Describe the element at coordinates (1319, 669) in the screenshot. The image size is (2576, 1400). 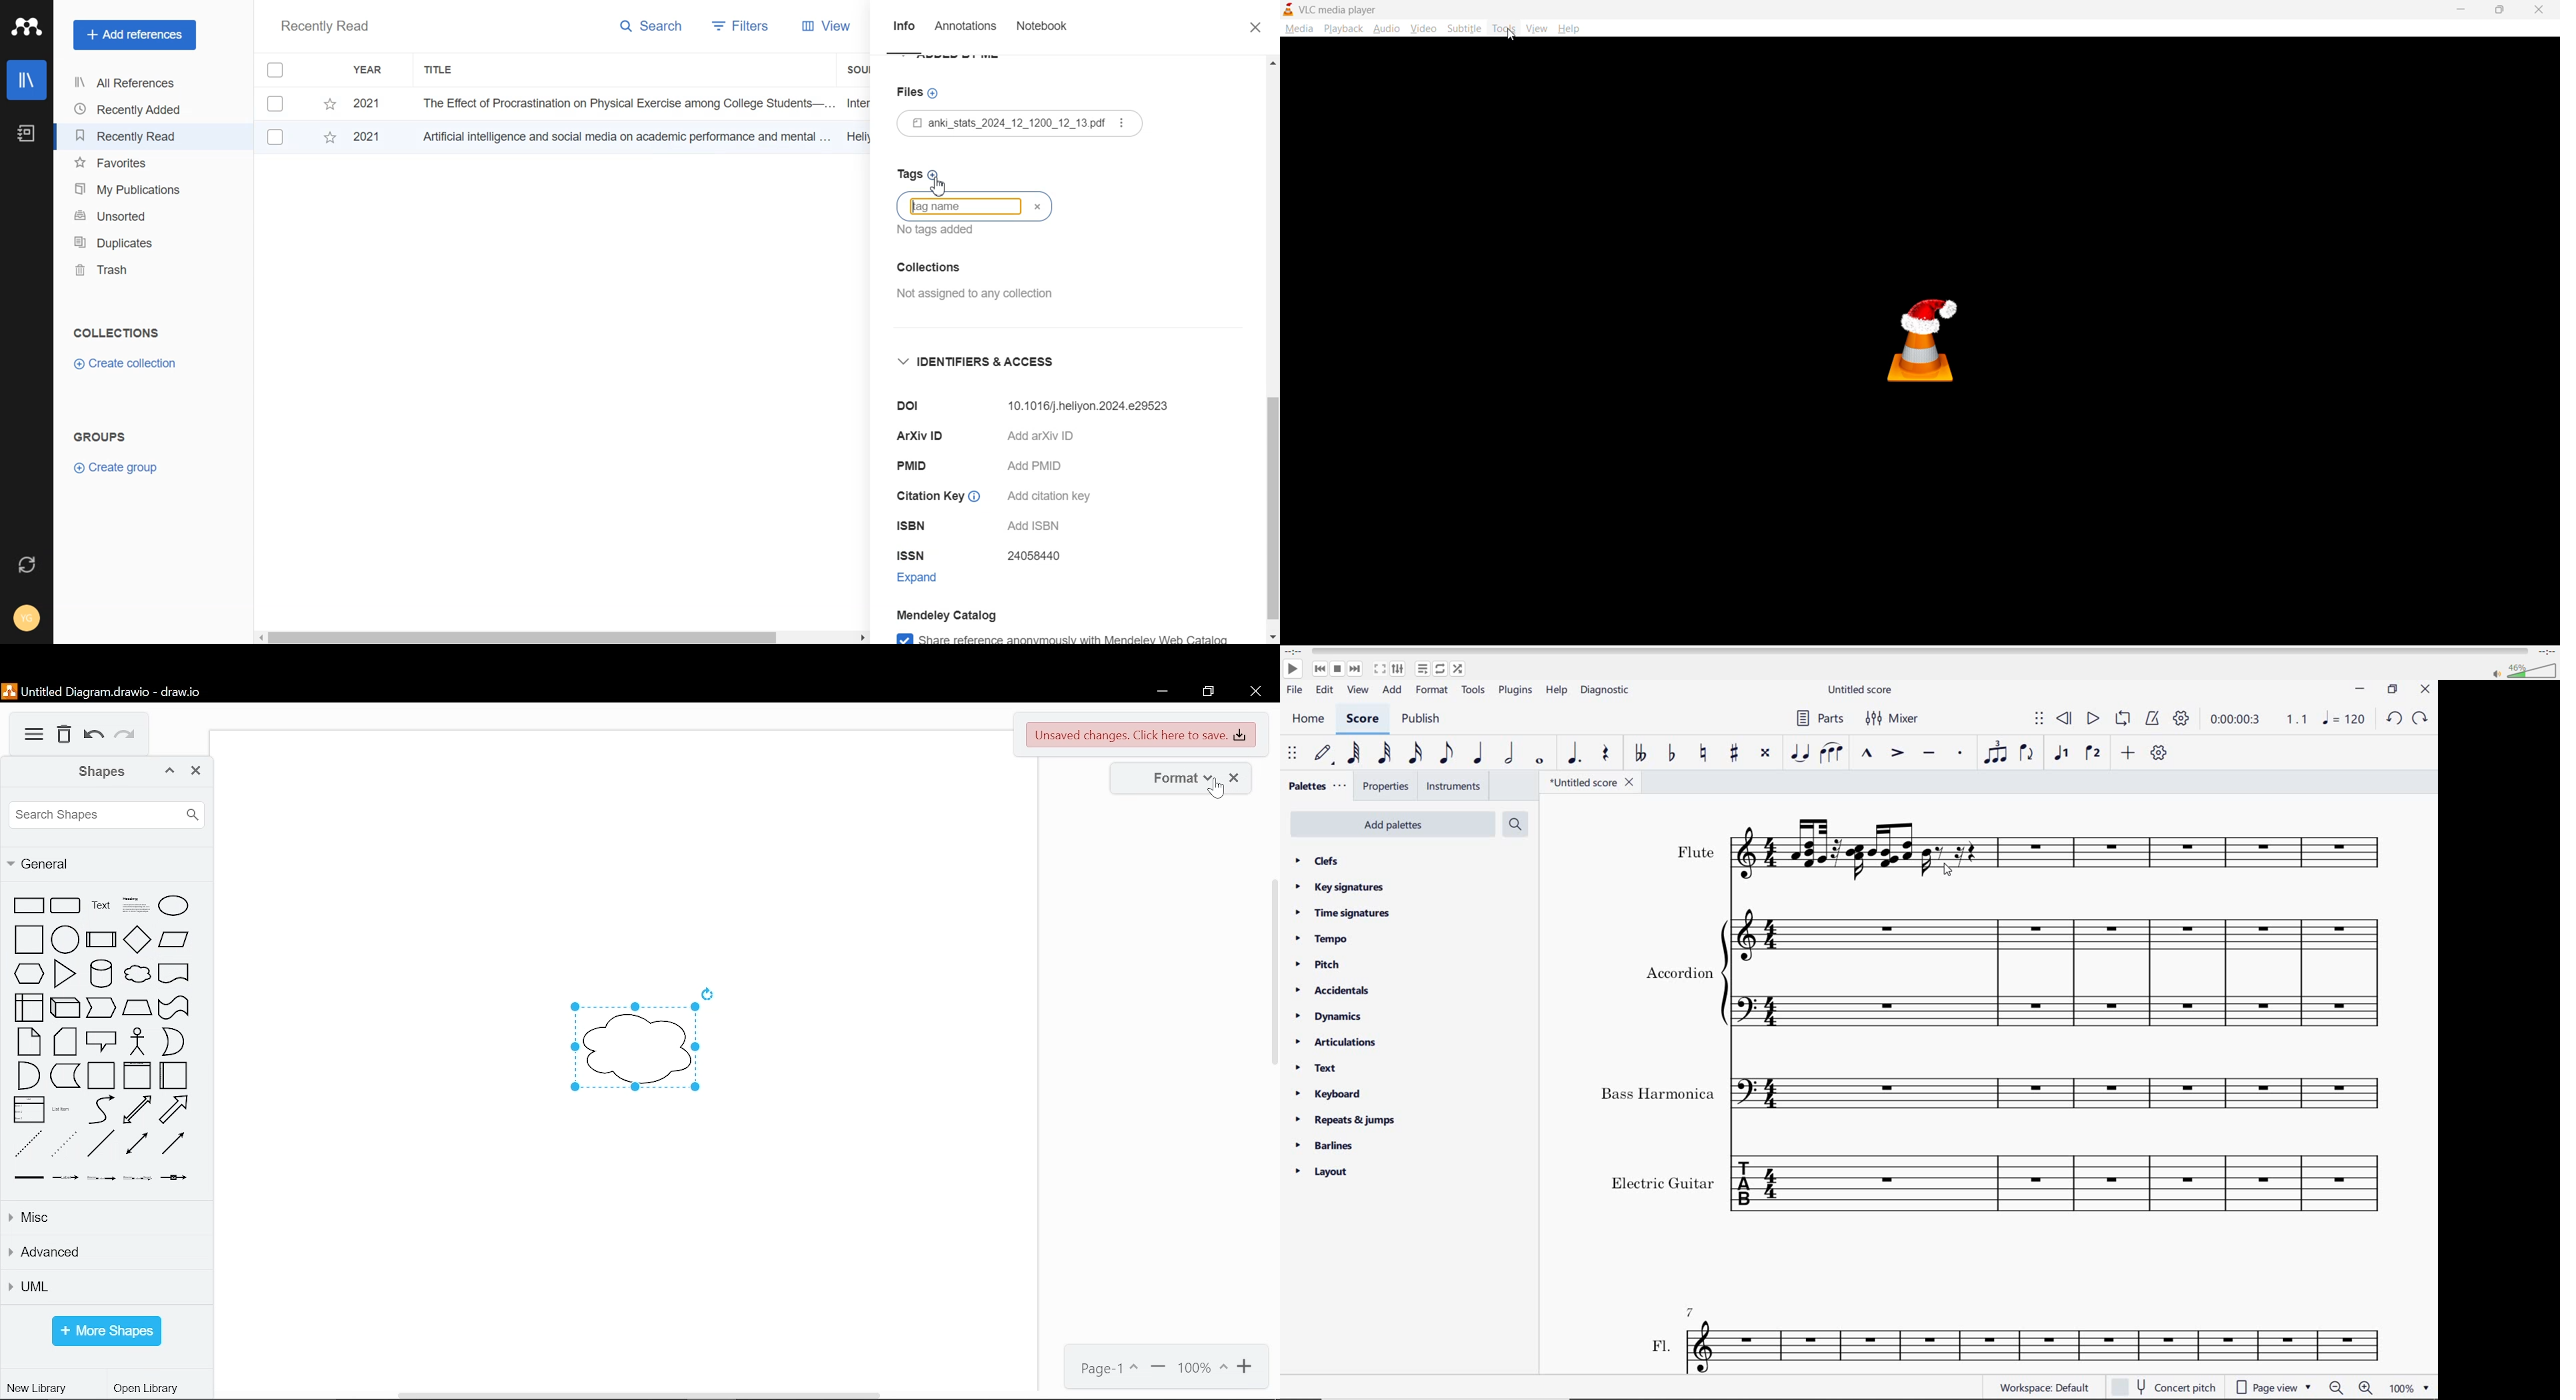
I see `previous` at that location.